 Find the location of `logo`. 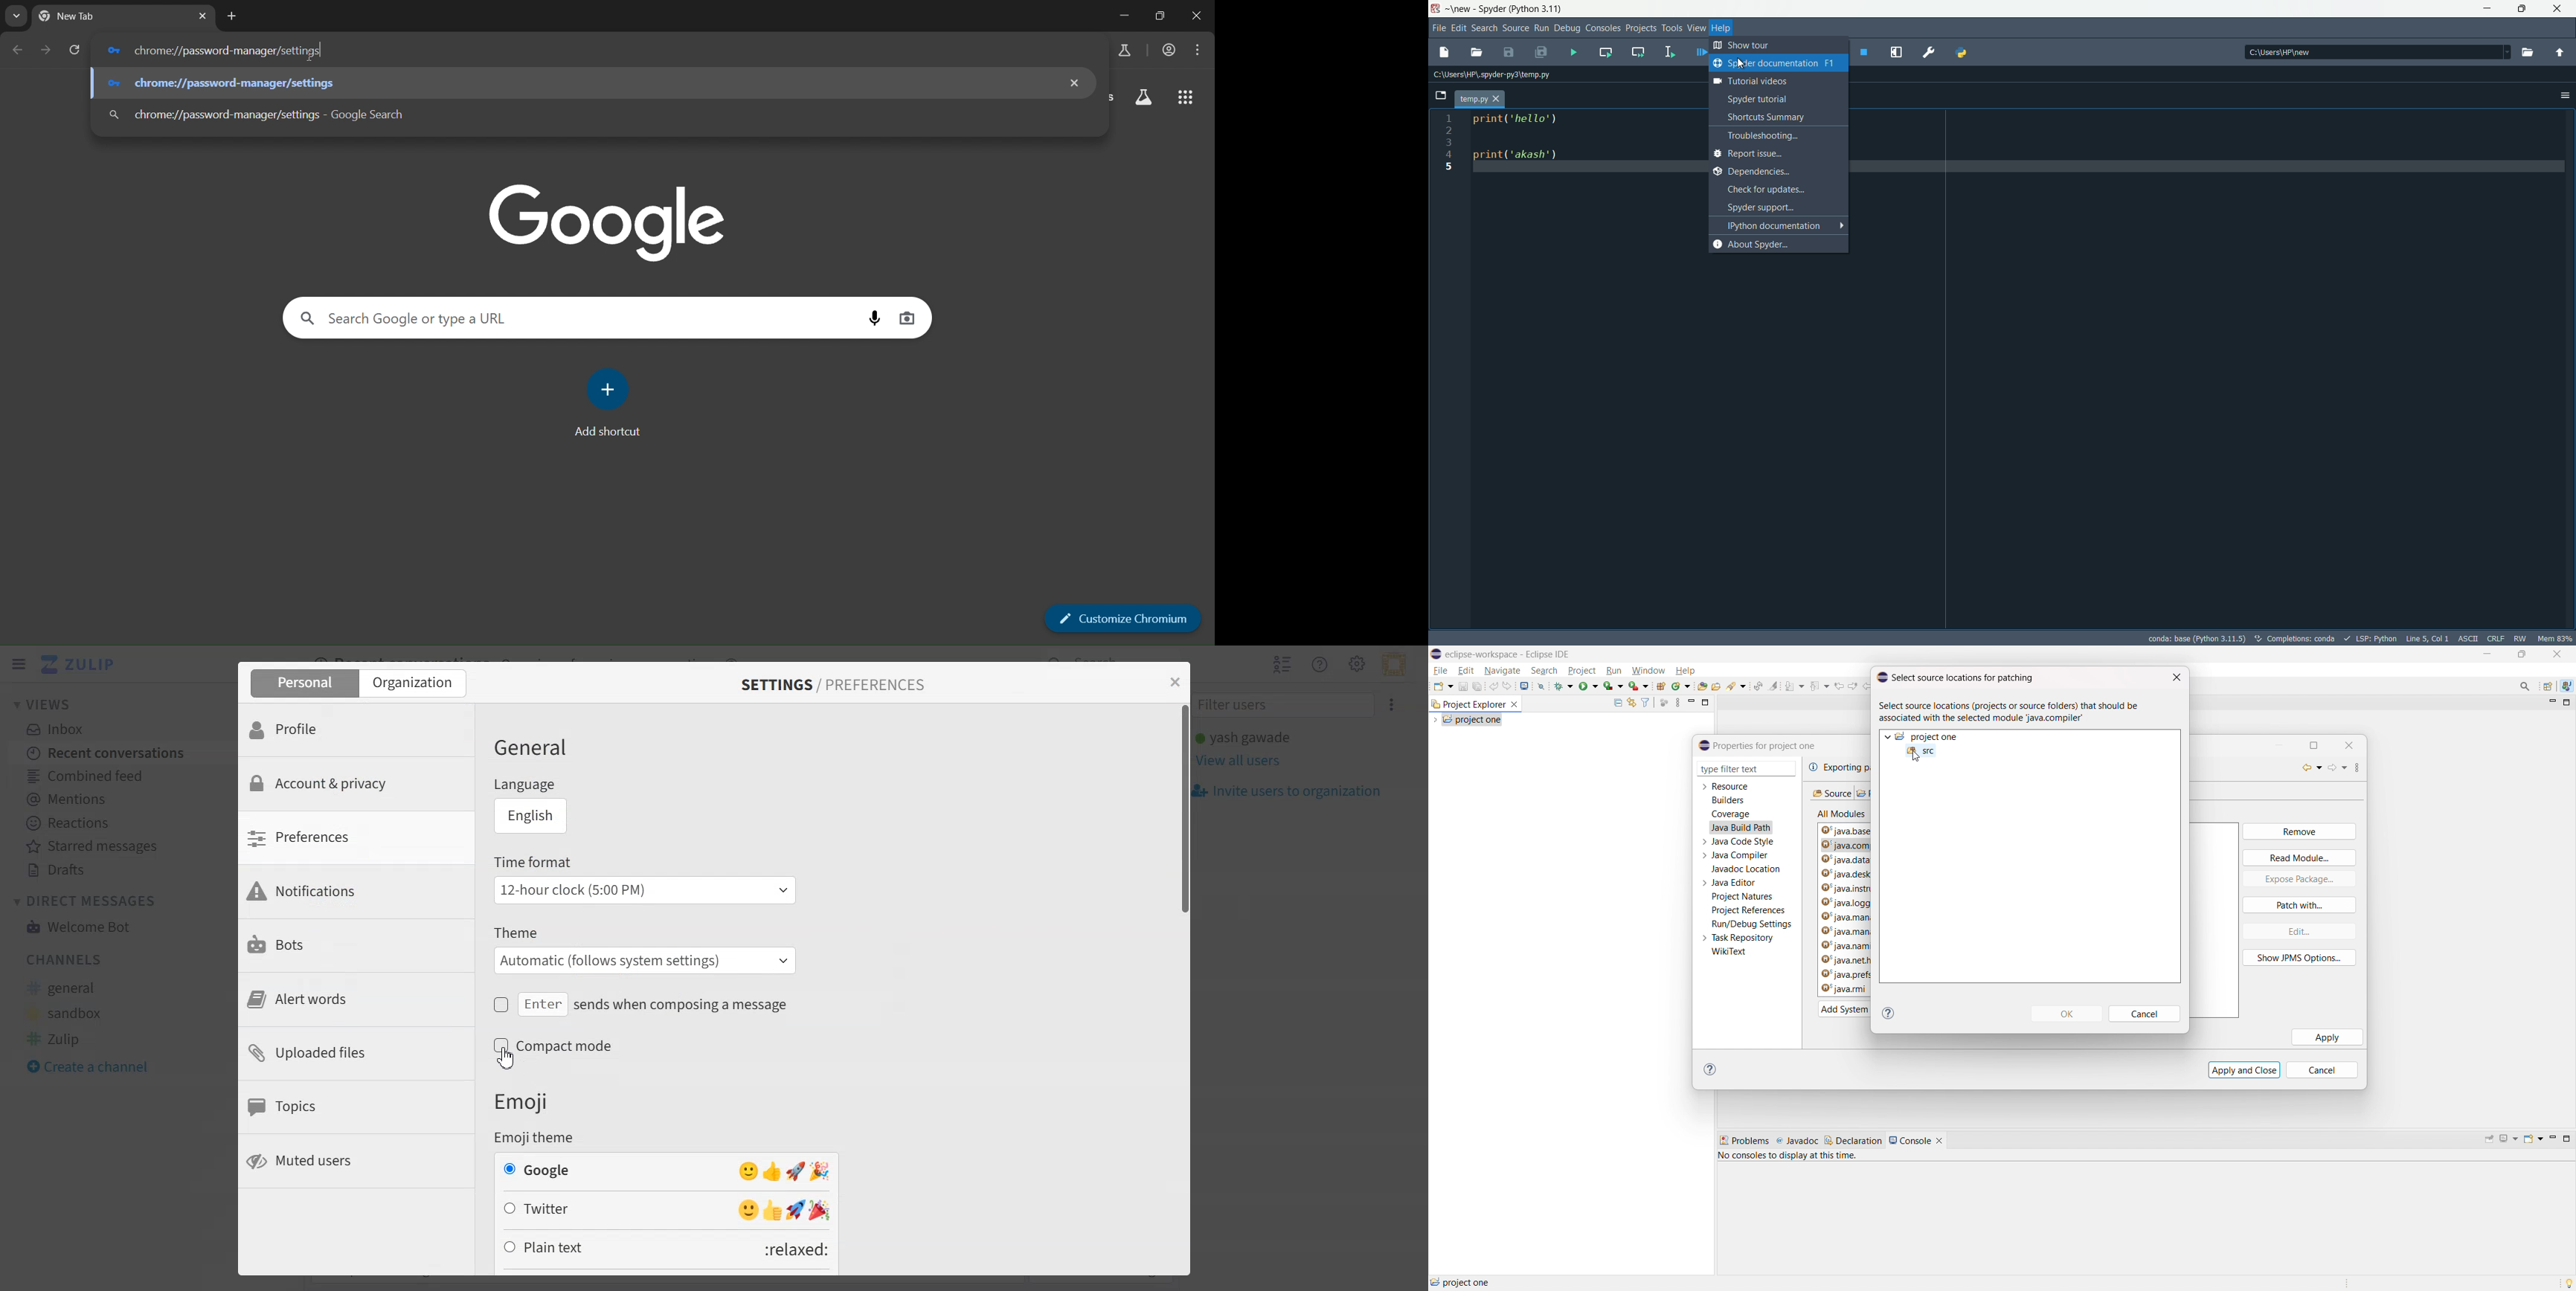

logo is located at coordinates (1437, 654).